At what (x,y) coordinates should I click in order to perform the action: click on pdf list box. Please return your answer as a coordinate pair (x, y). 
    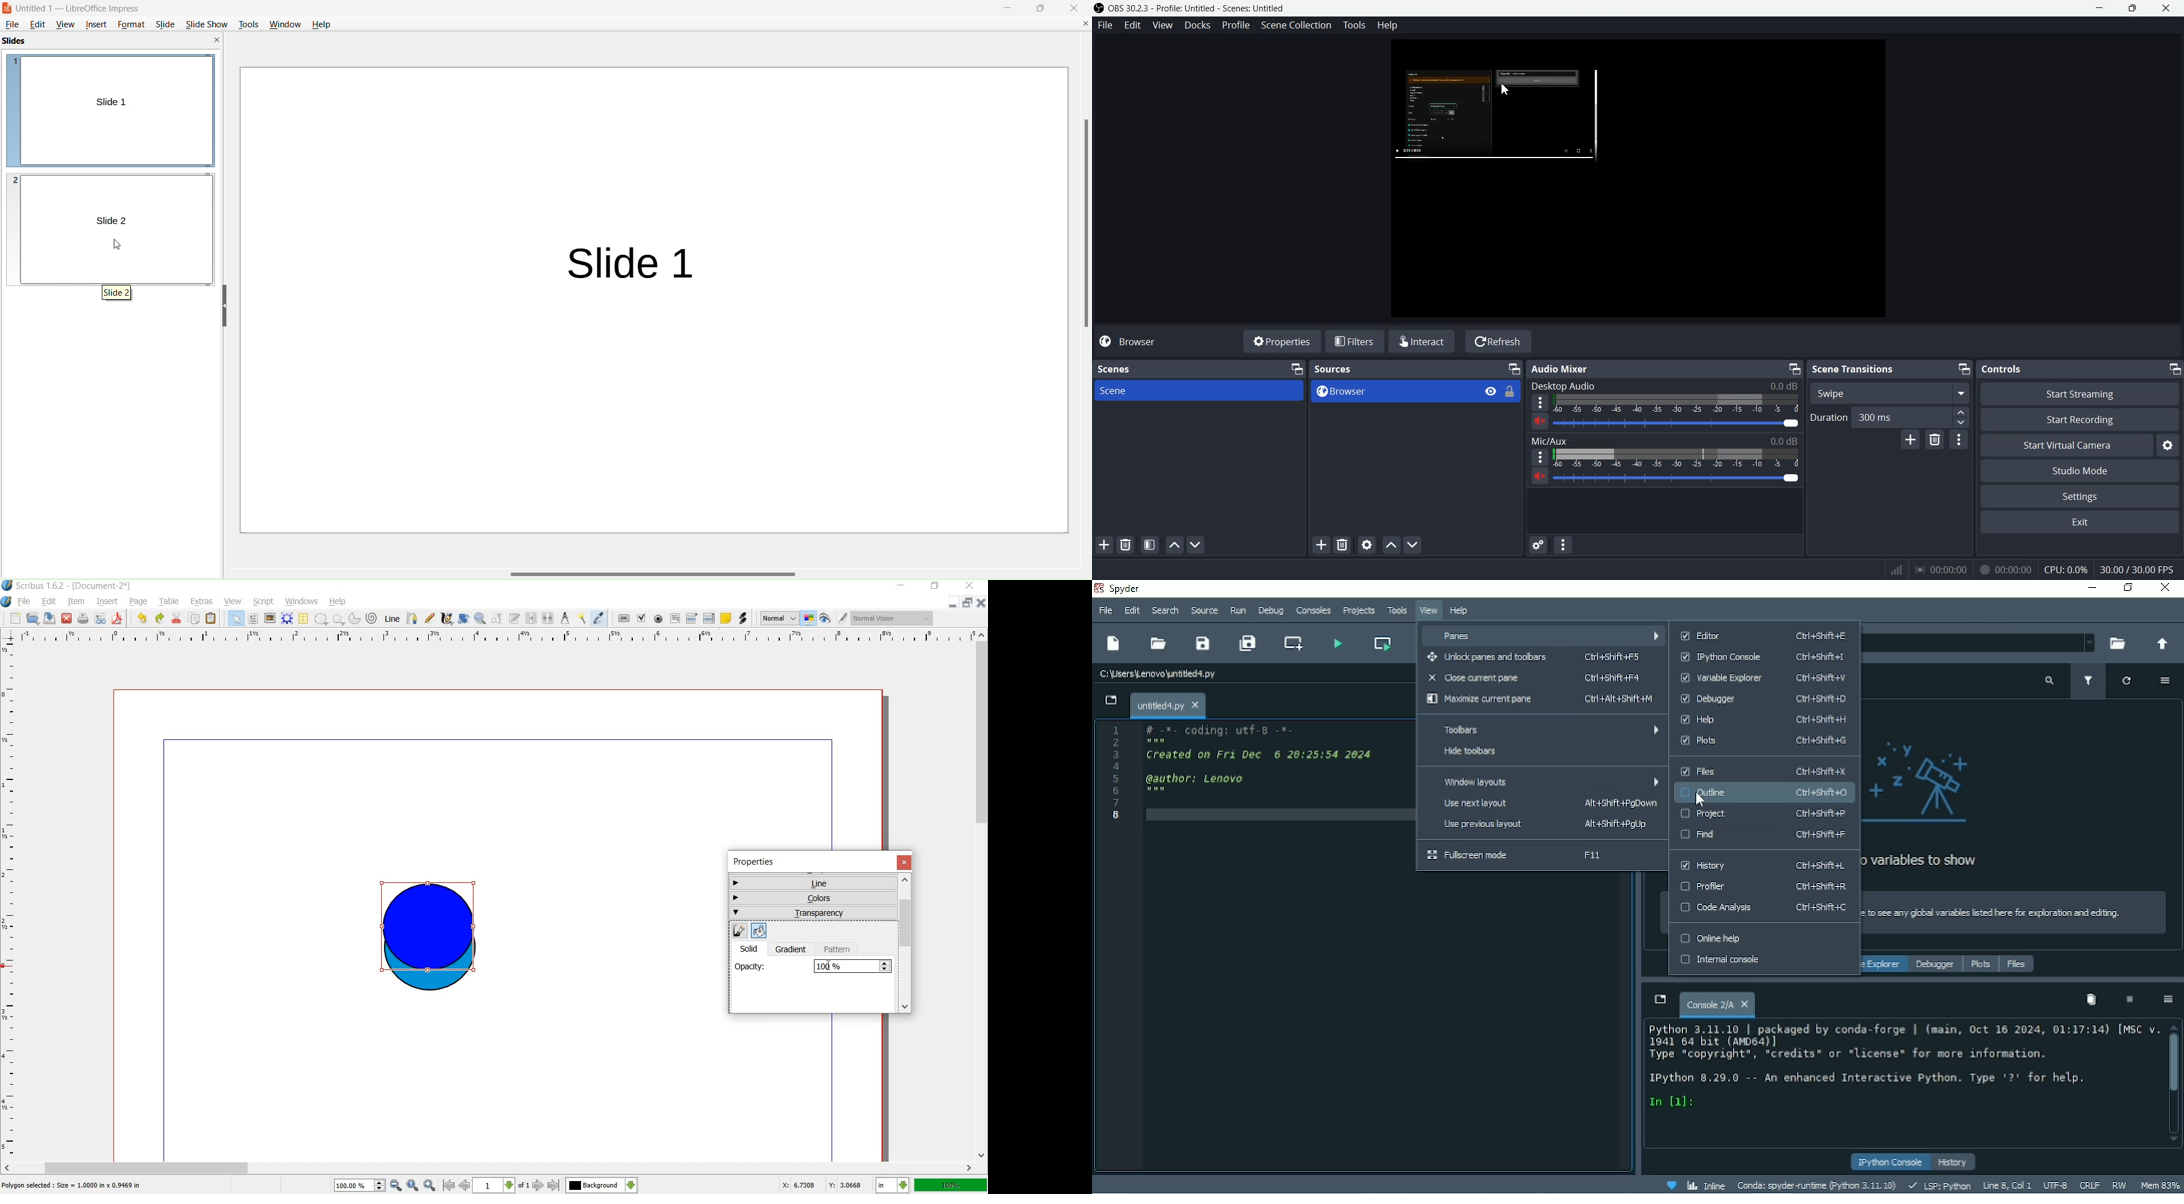
    Looking at the image, I should click on (709, 617).